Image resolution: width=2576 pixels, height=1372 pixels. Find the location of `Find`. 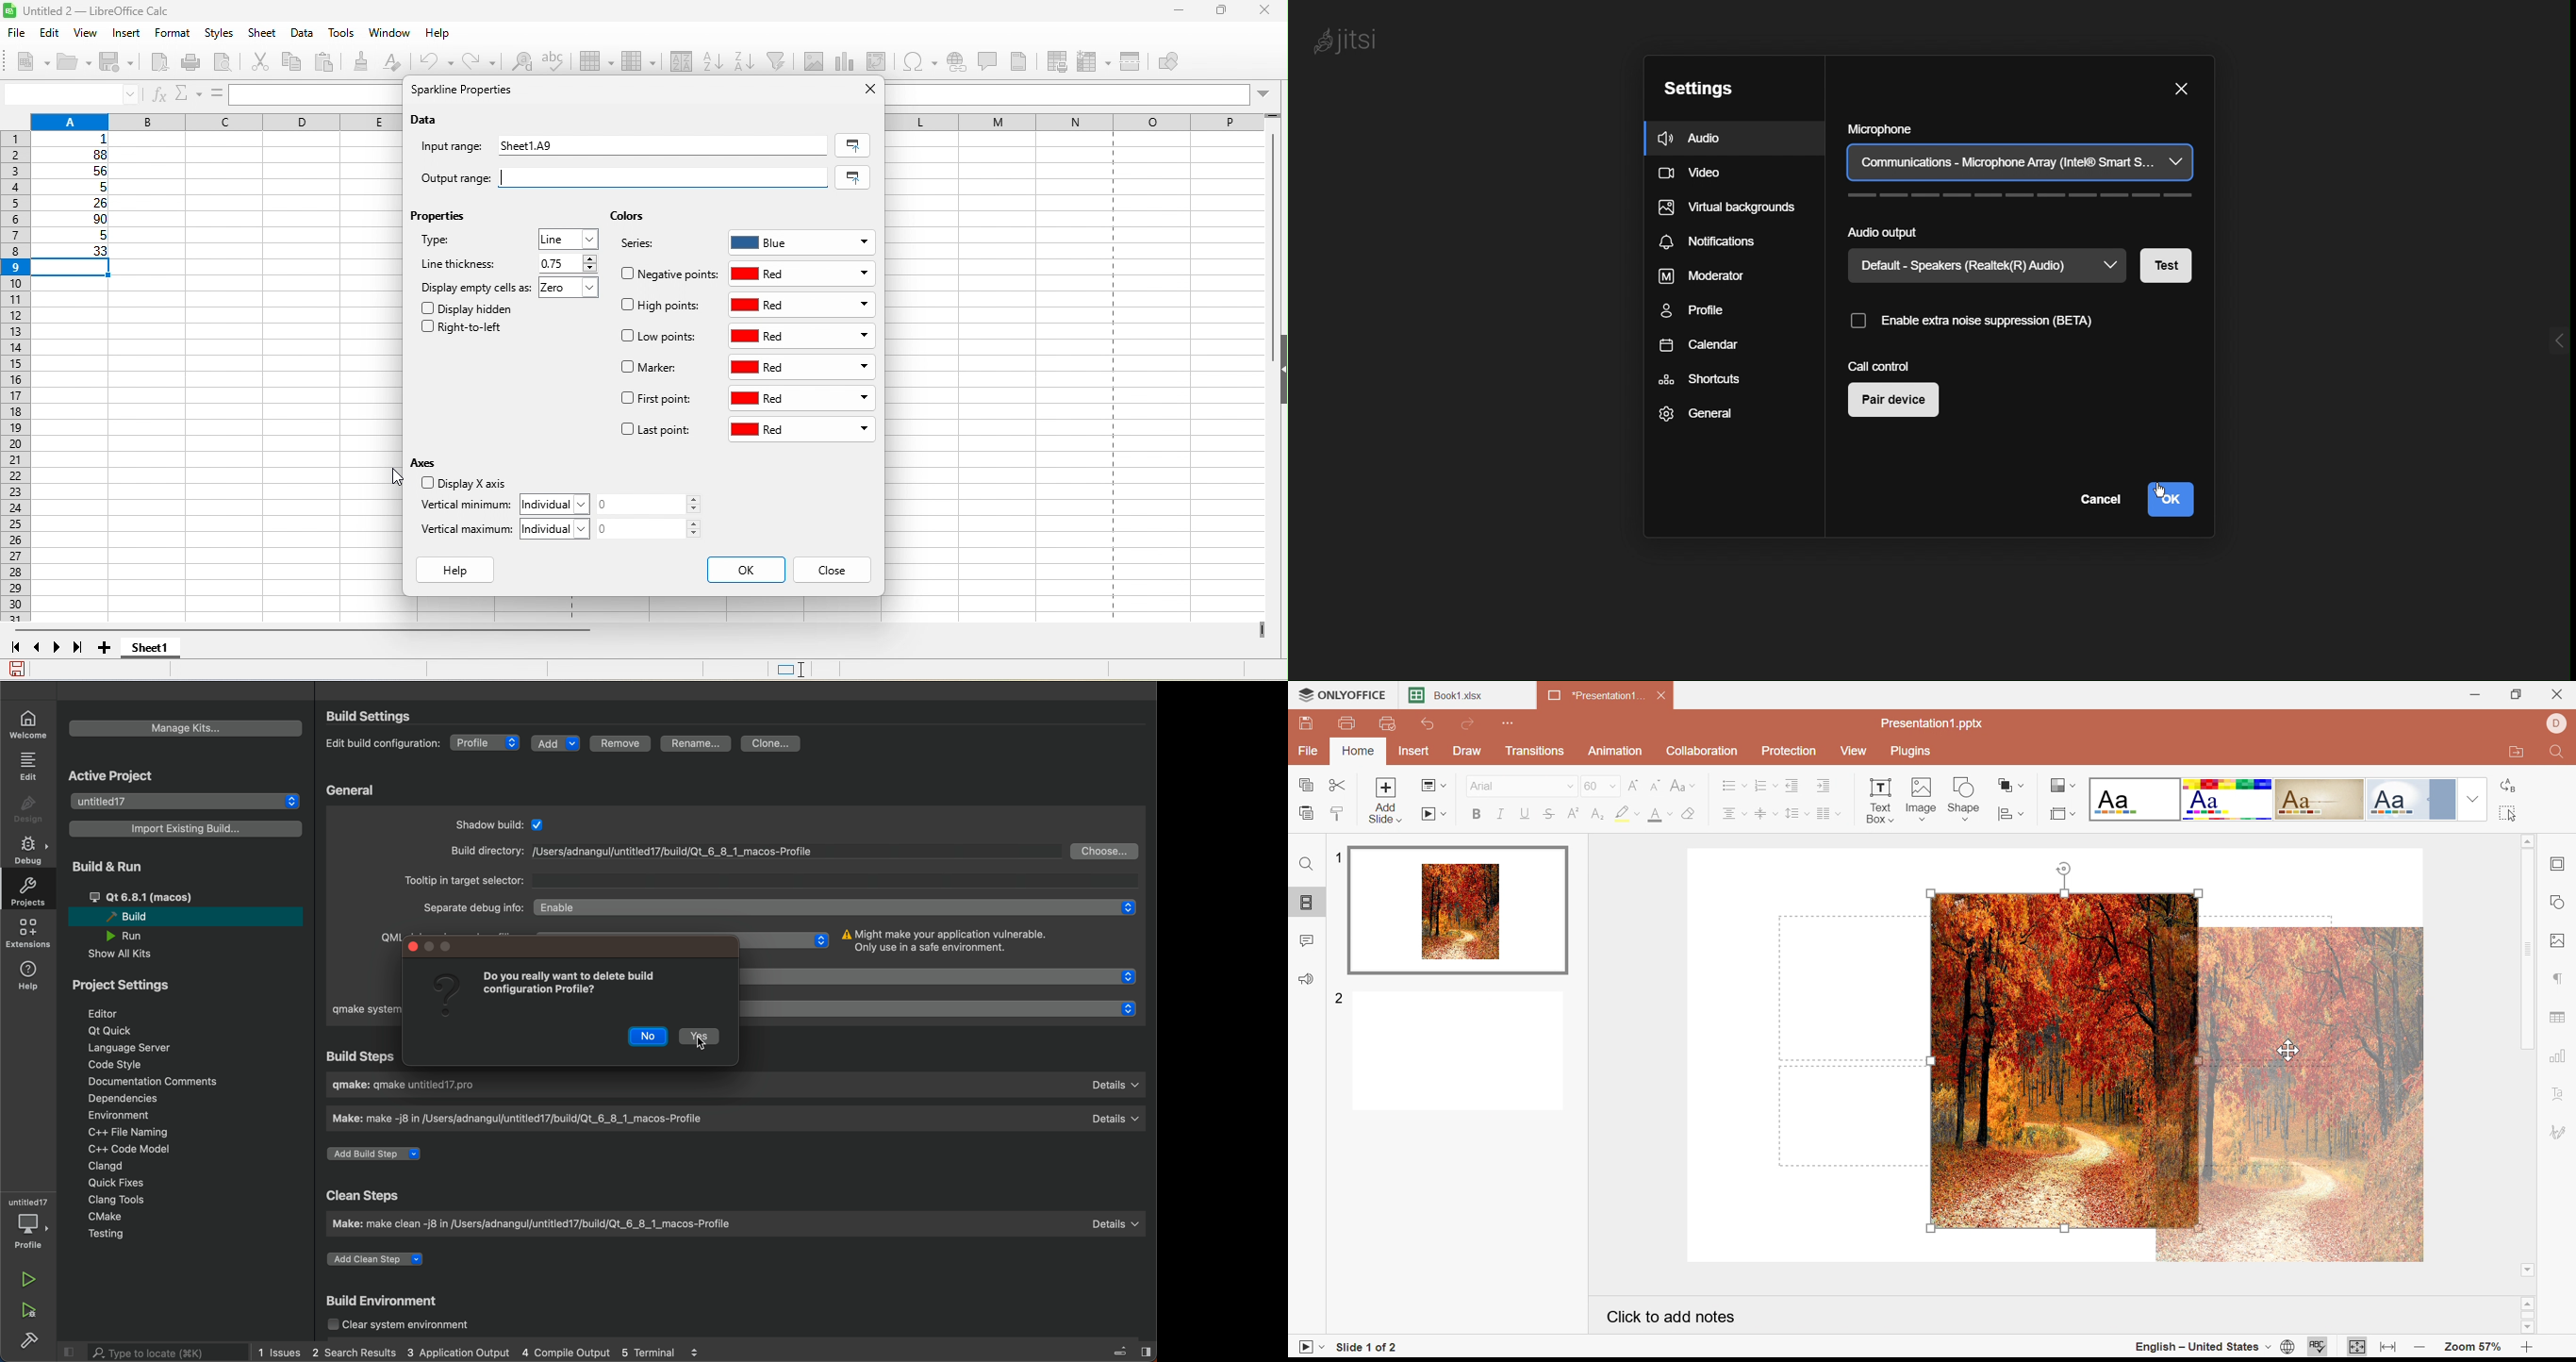

Find is located at coordinates (2557, 756).